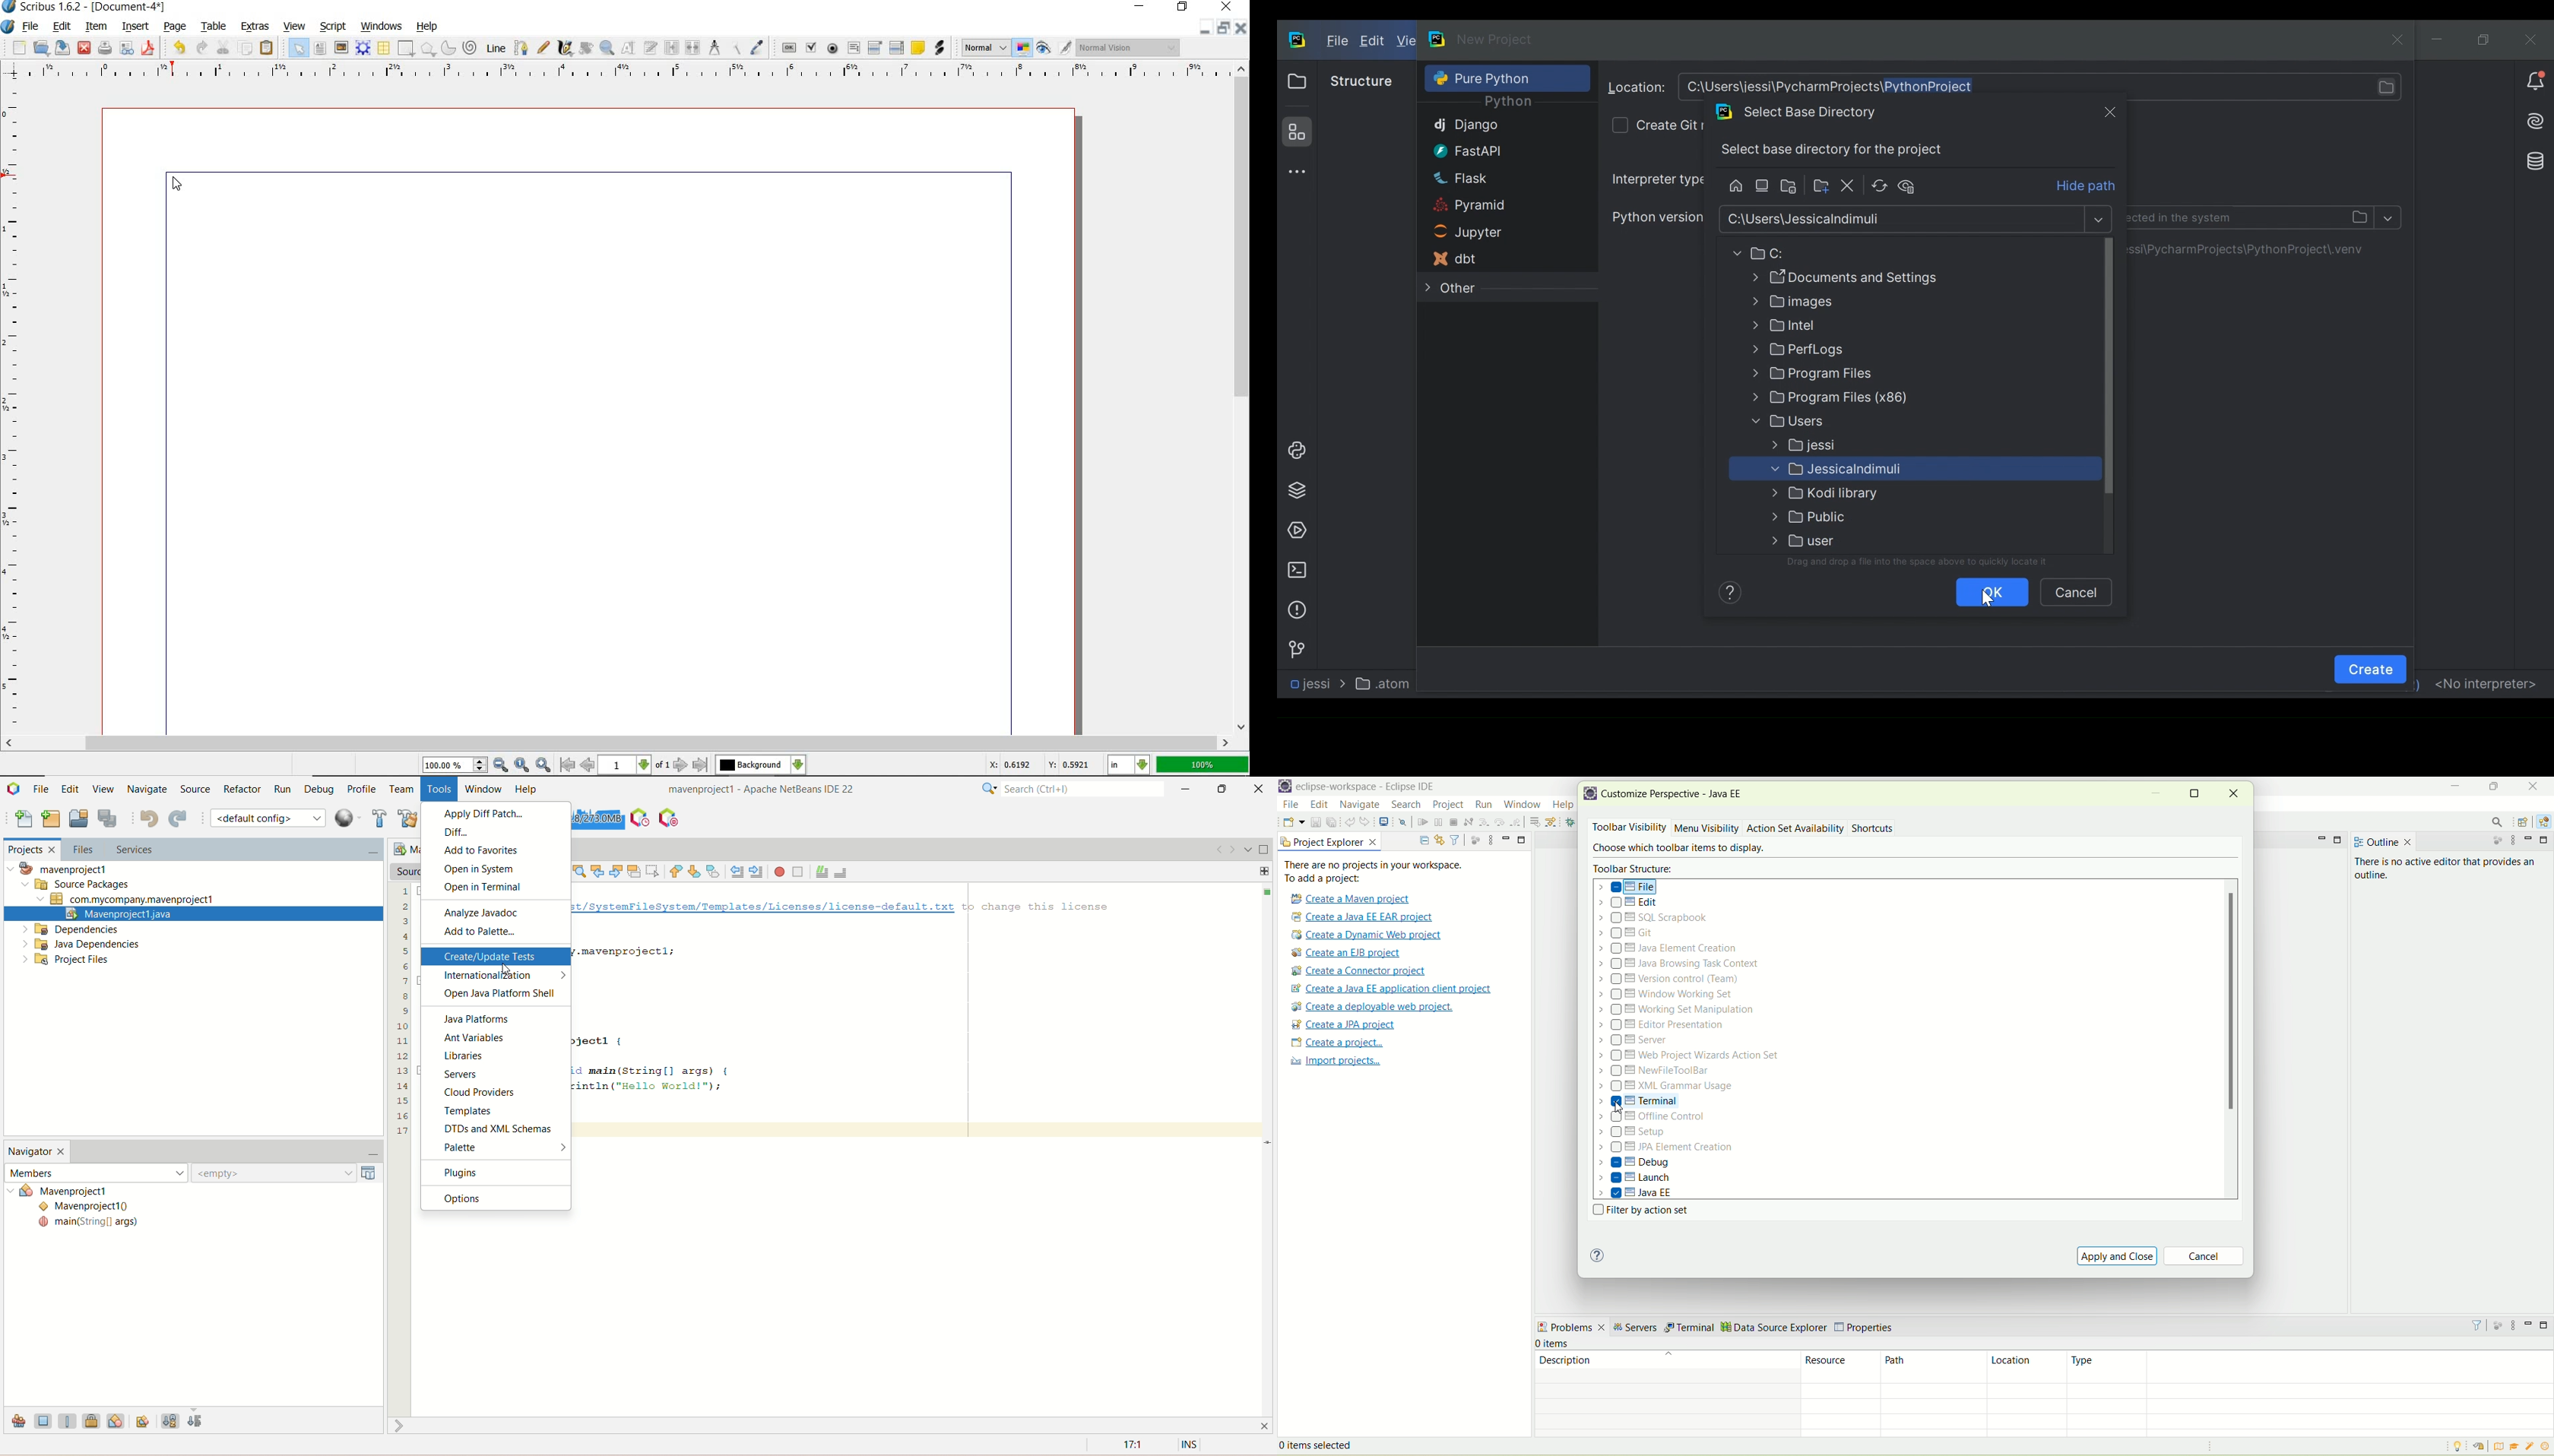  I want to click on sub menu Folder path, so click(1857, 446).